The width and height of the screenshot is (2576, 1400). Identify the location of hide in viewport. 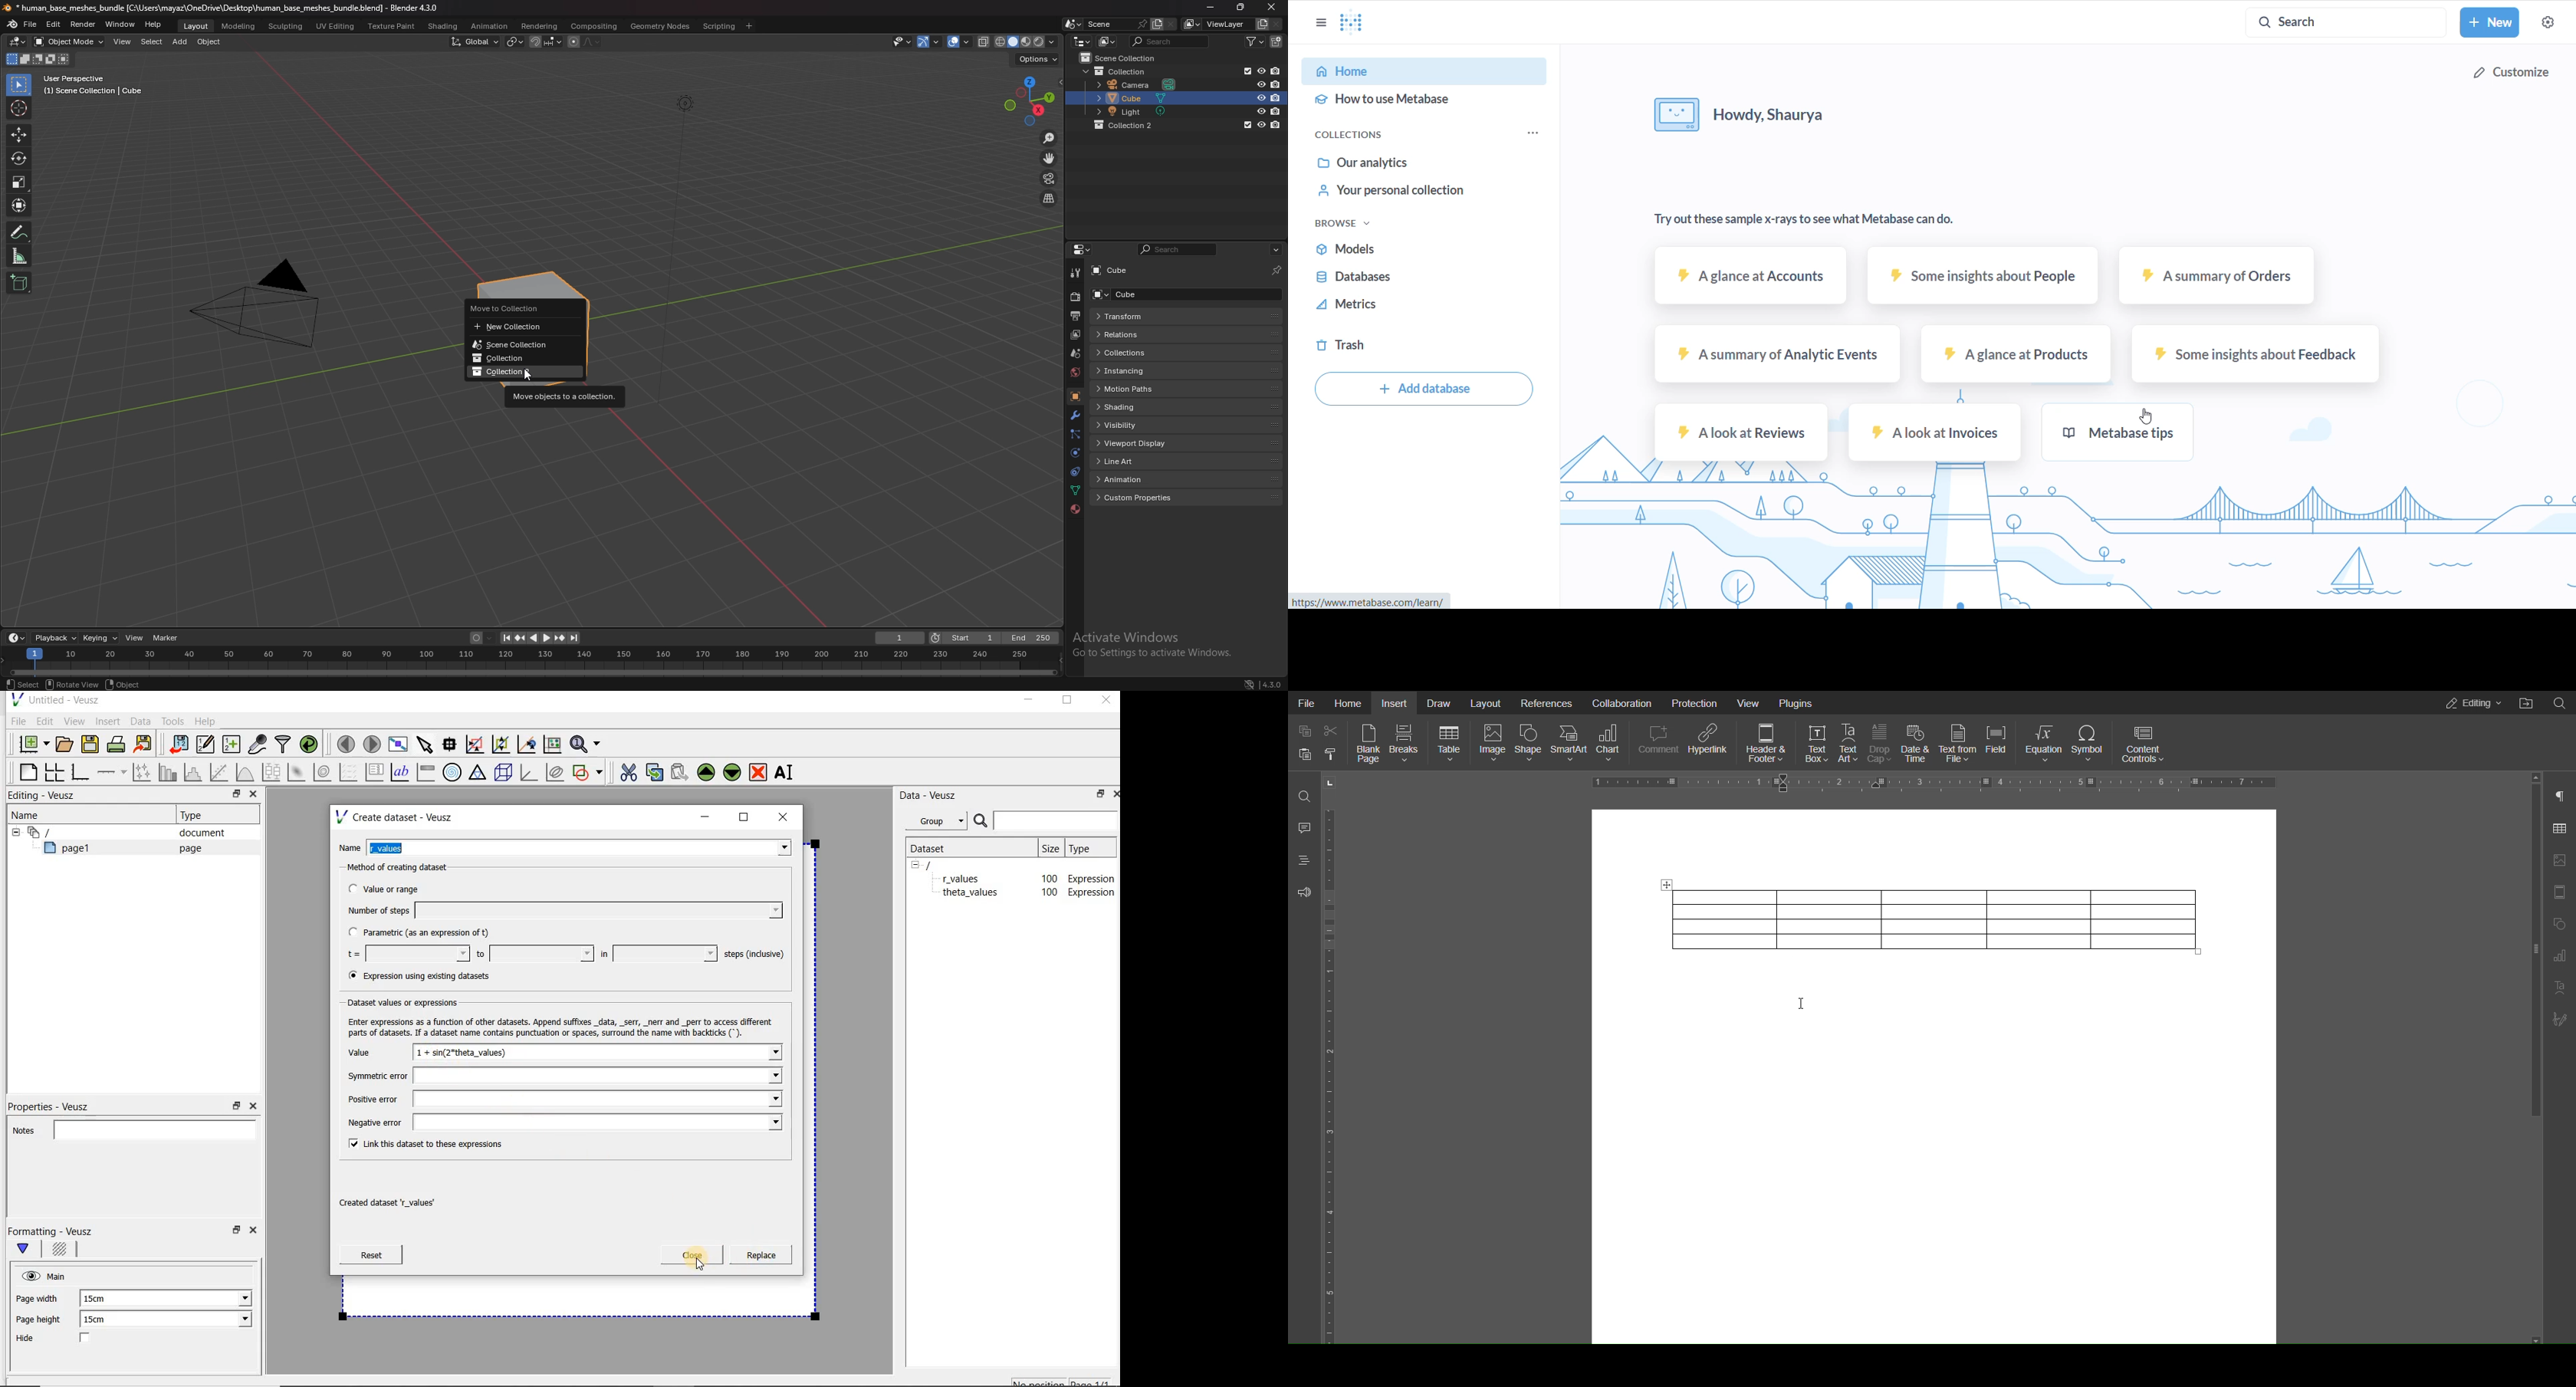
(1261, 84).